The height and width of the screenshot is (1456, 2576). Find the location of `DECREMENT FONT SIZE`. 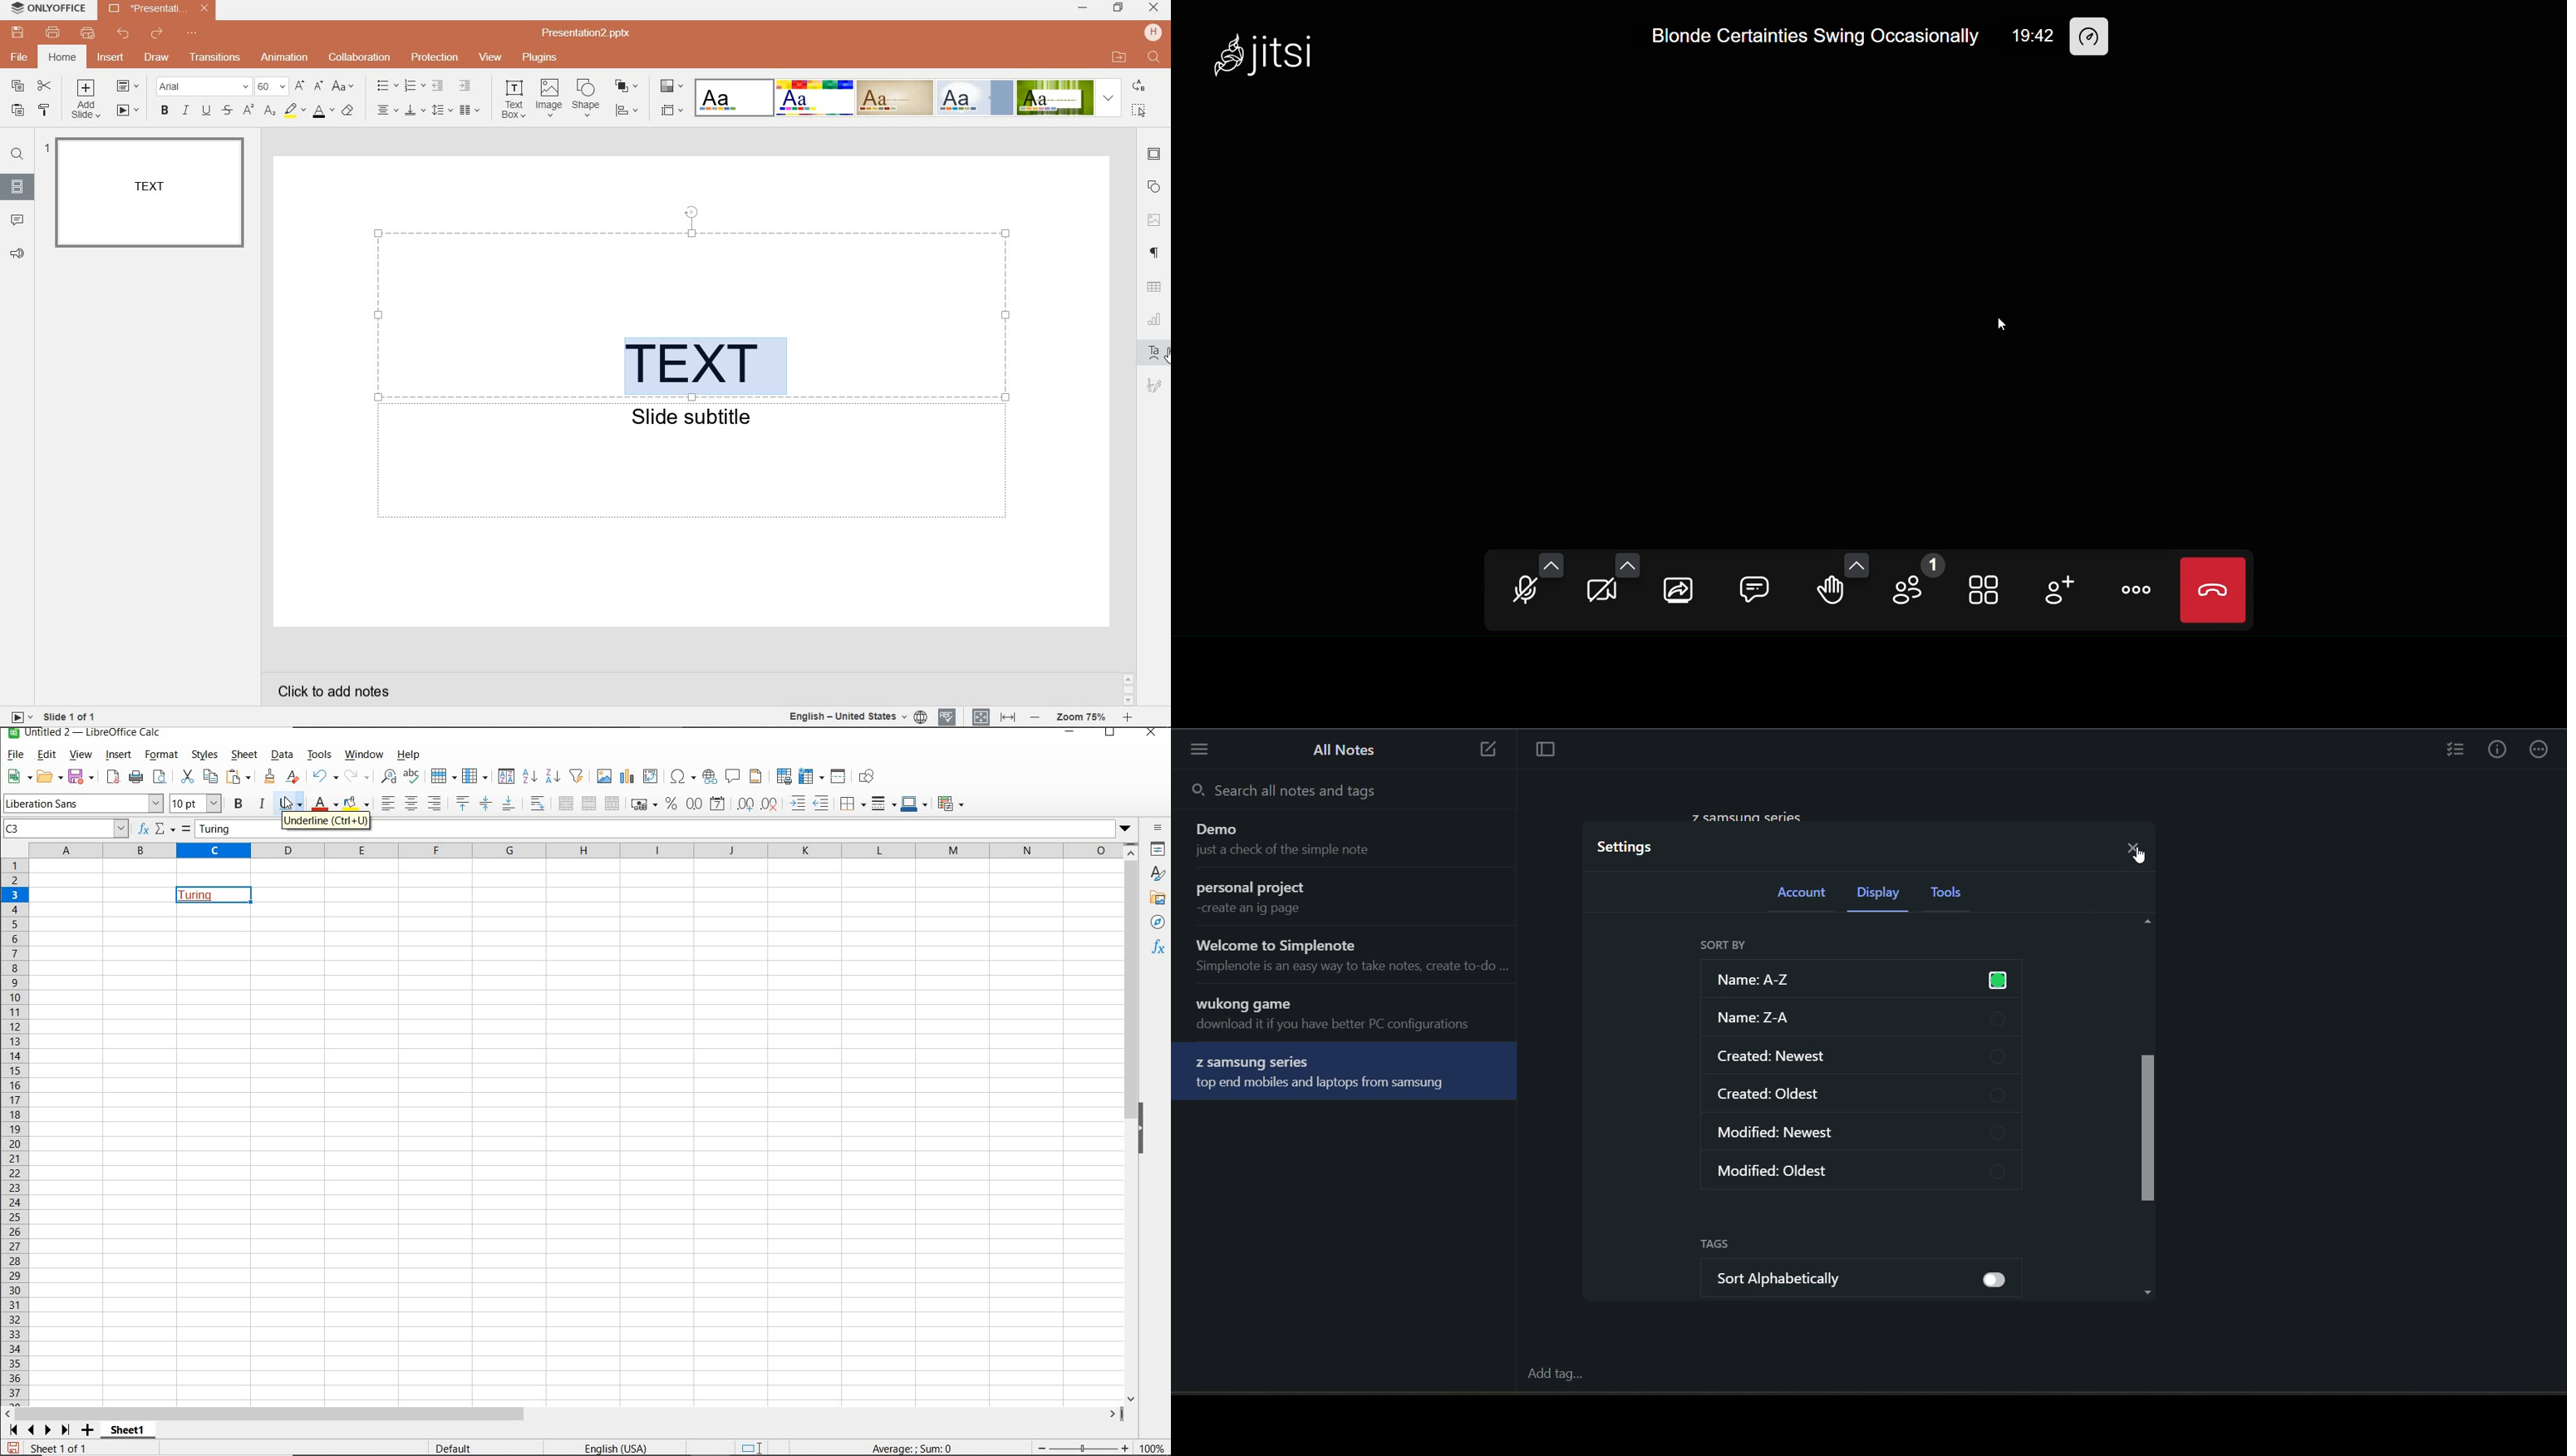

DECREMENT FONT SIZE is located at coordinates (319, 87).